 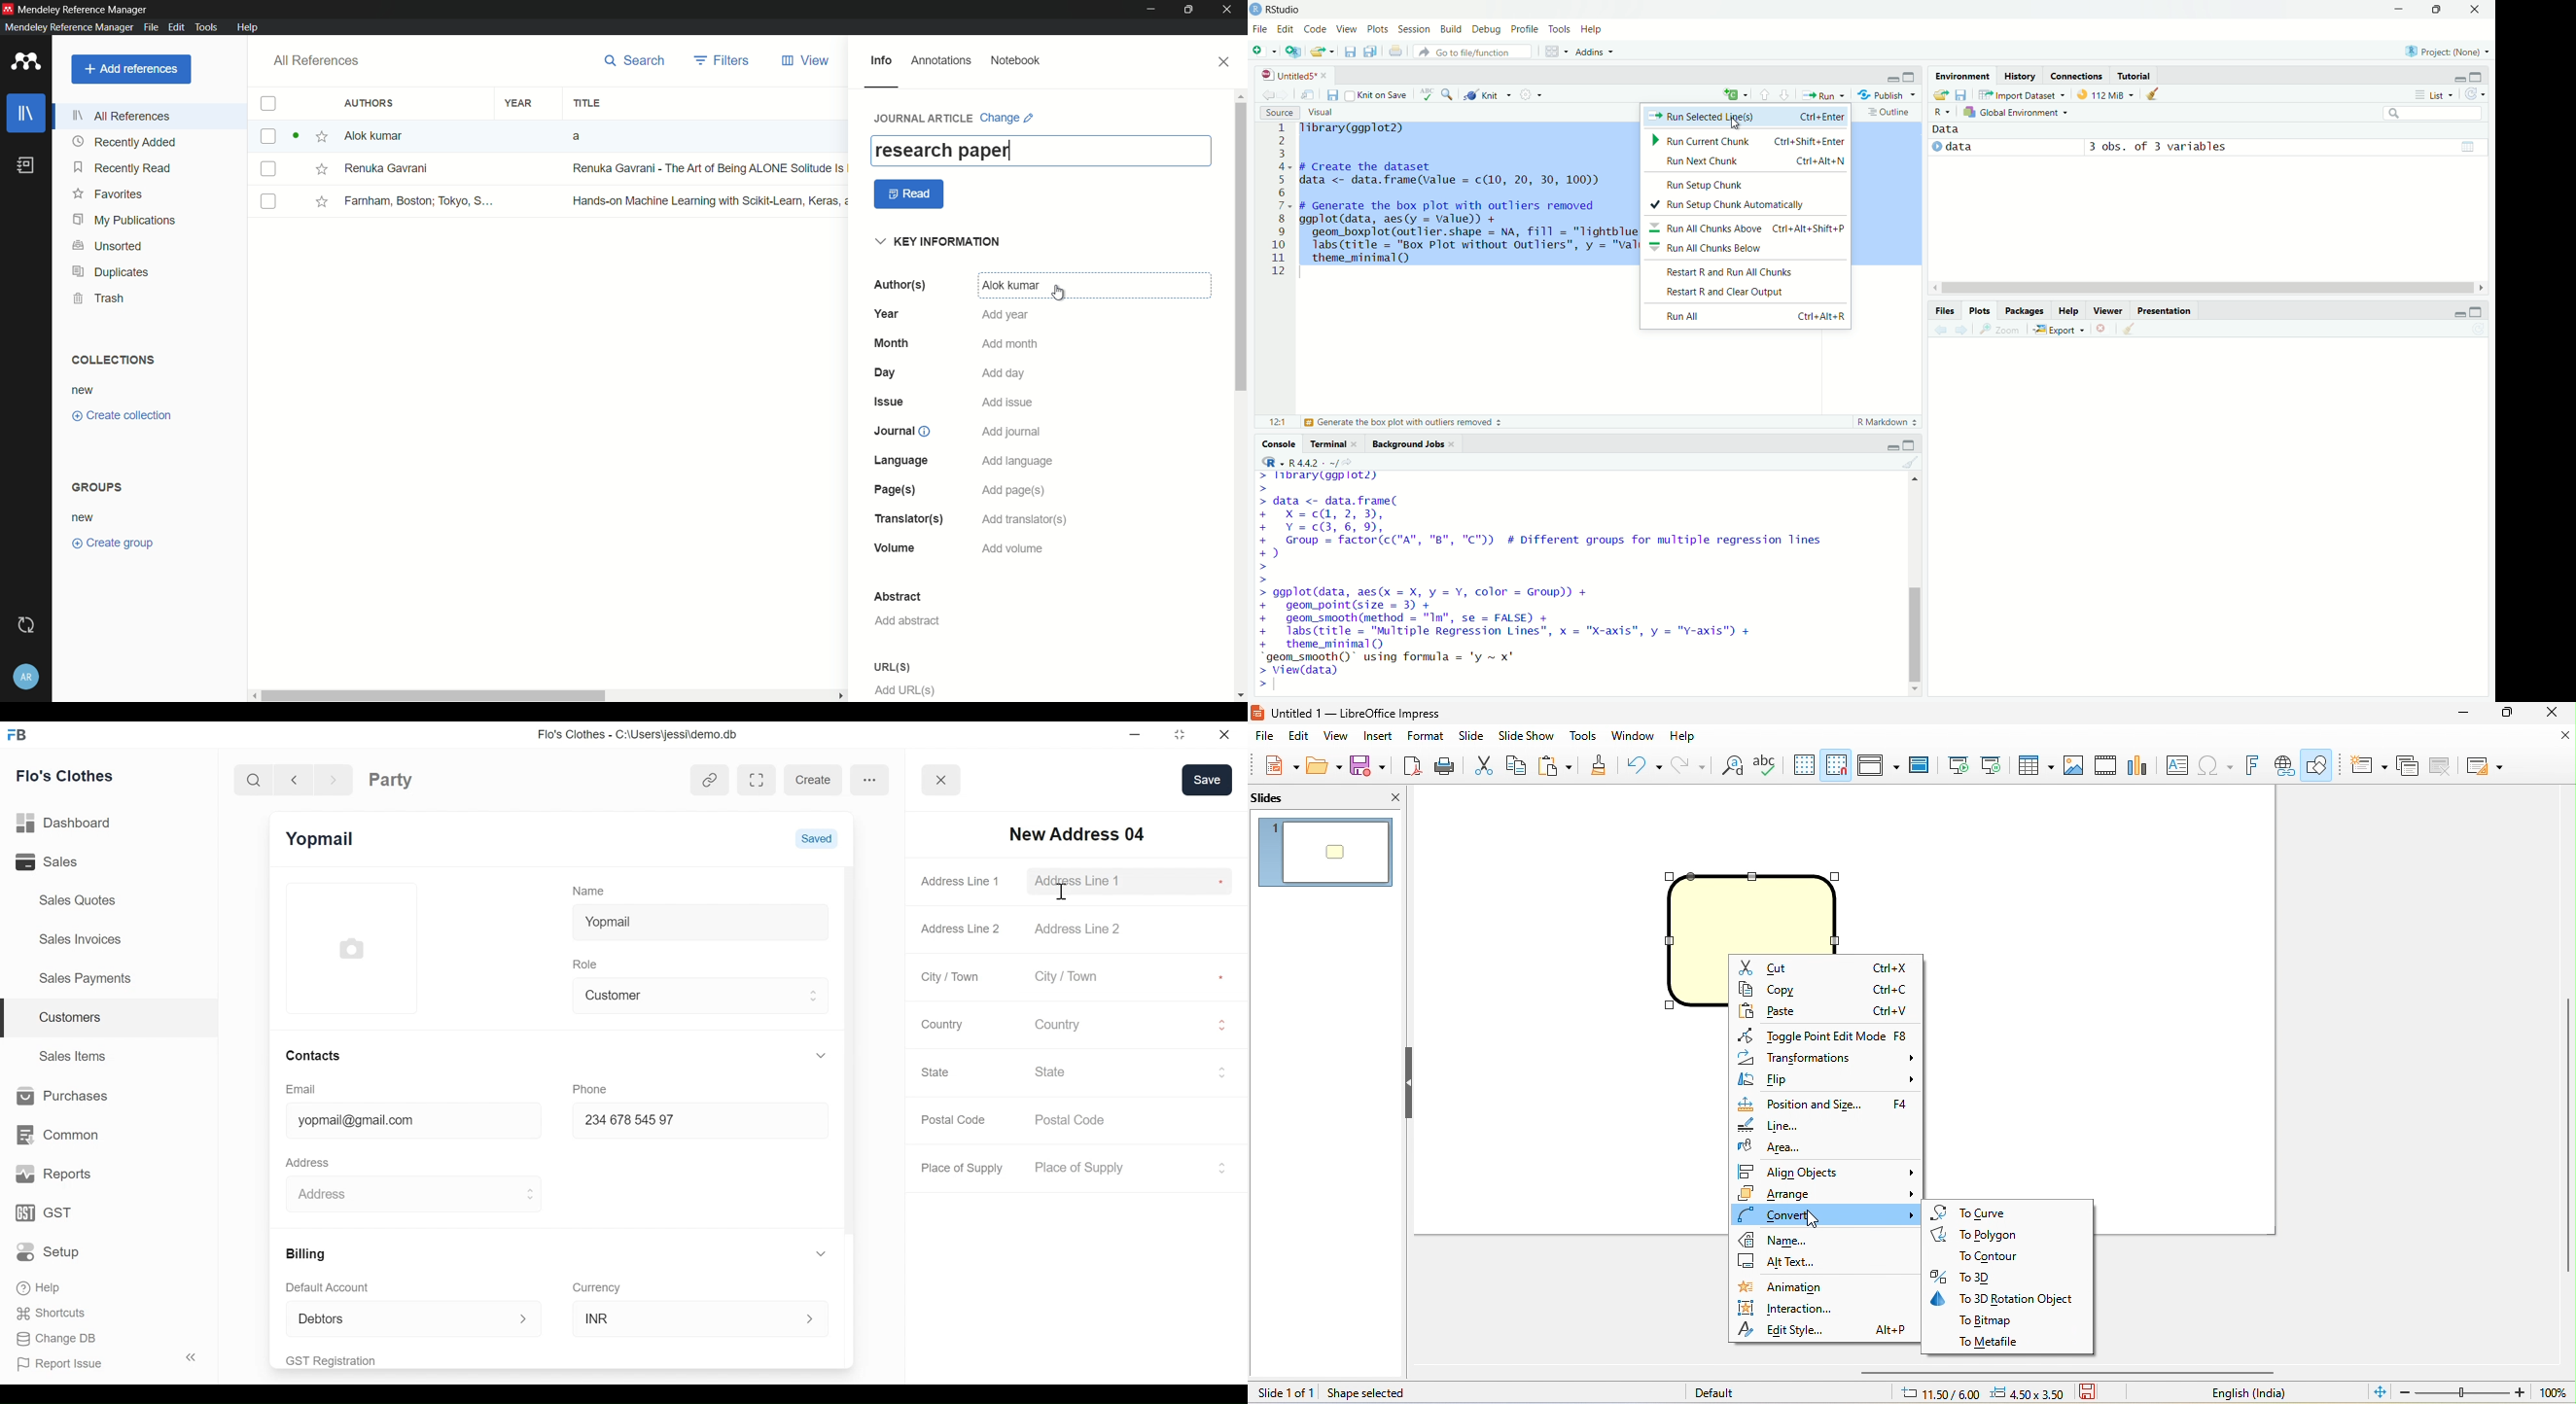 What do you see at coordinates (59, 1097) in the screenshot?
I see `Purchases` at bounding box center [59, 1097].